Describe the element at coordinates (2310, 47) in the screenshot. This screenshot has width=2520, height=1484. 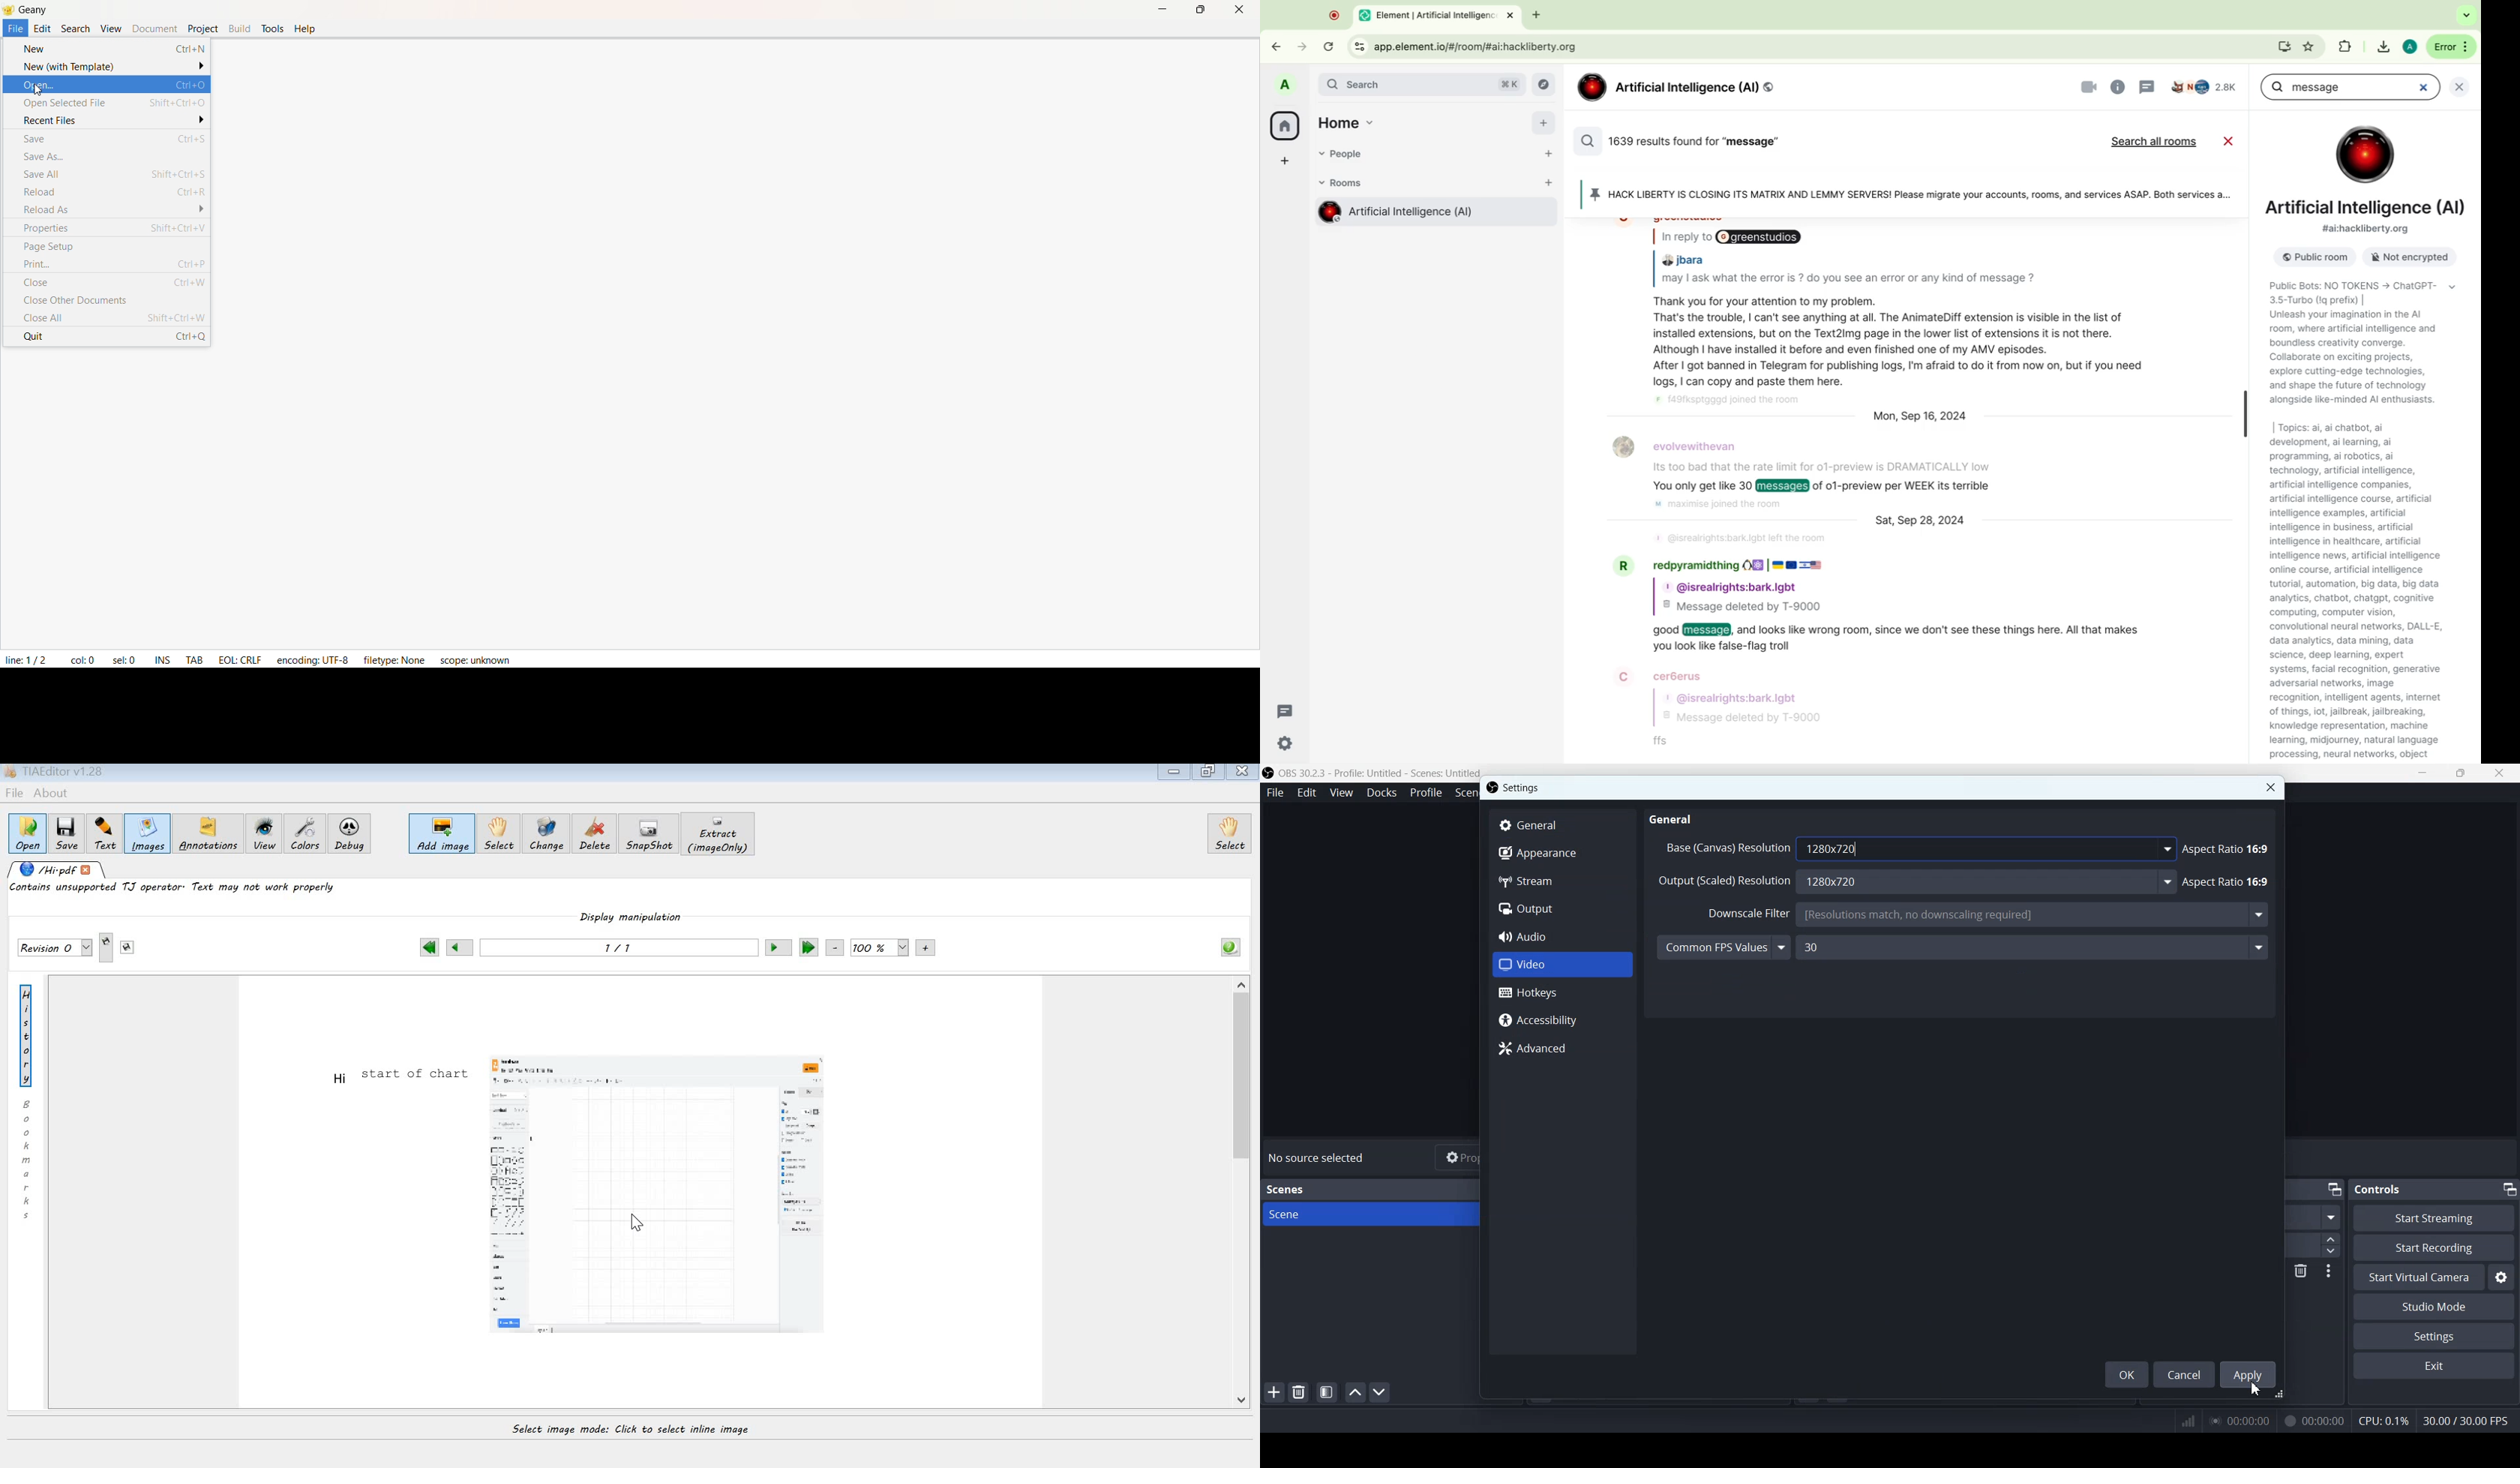
I see `extentions` at that location.